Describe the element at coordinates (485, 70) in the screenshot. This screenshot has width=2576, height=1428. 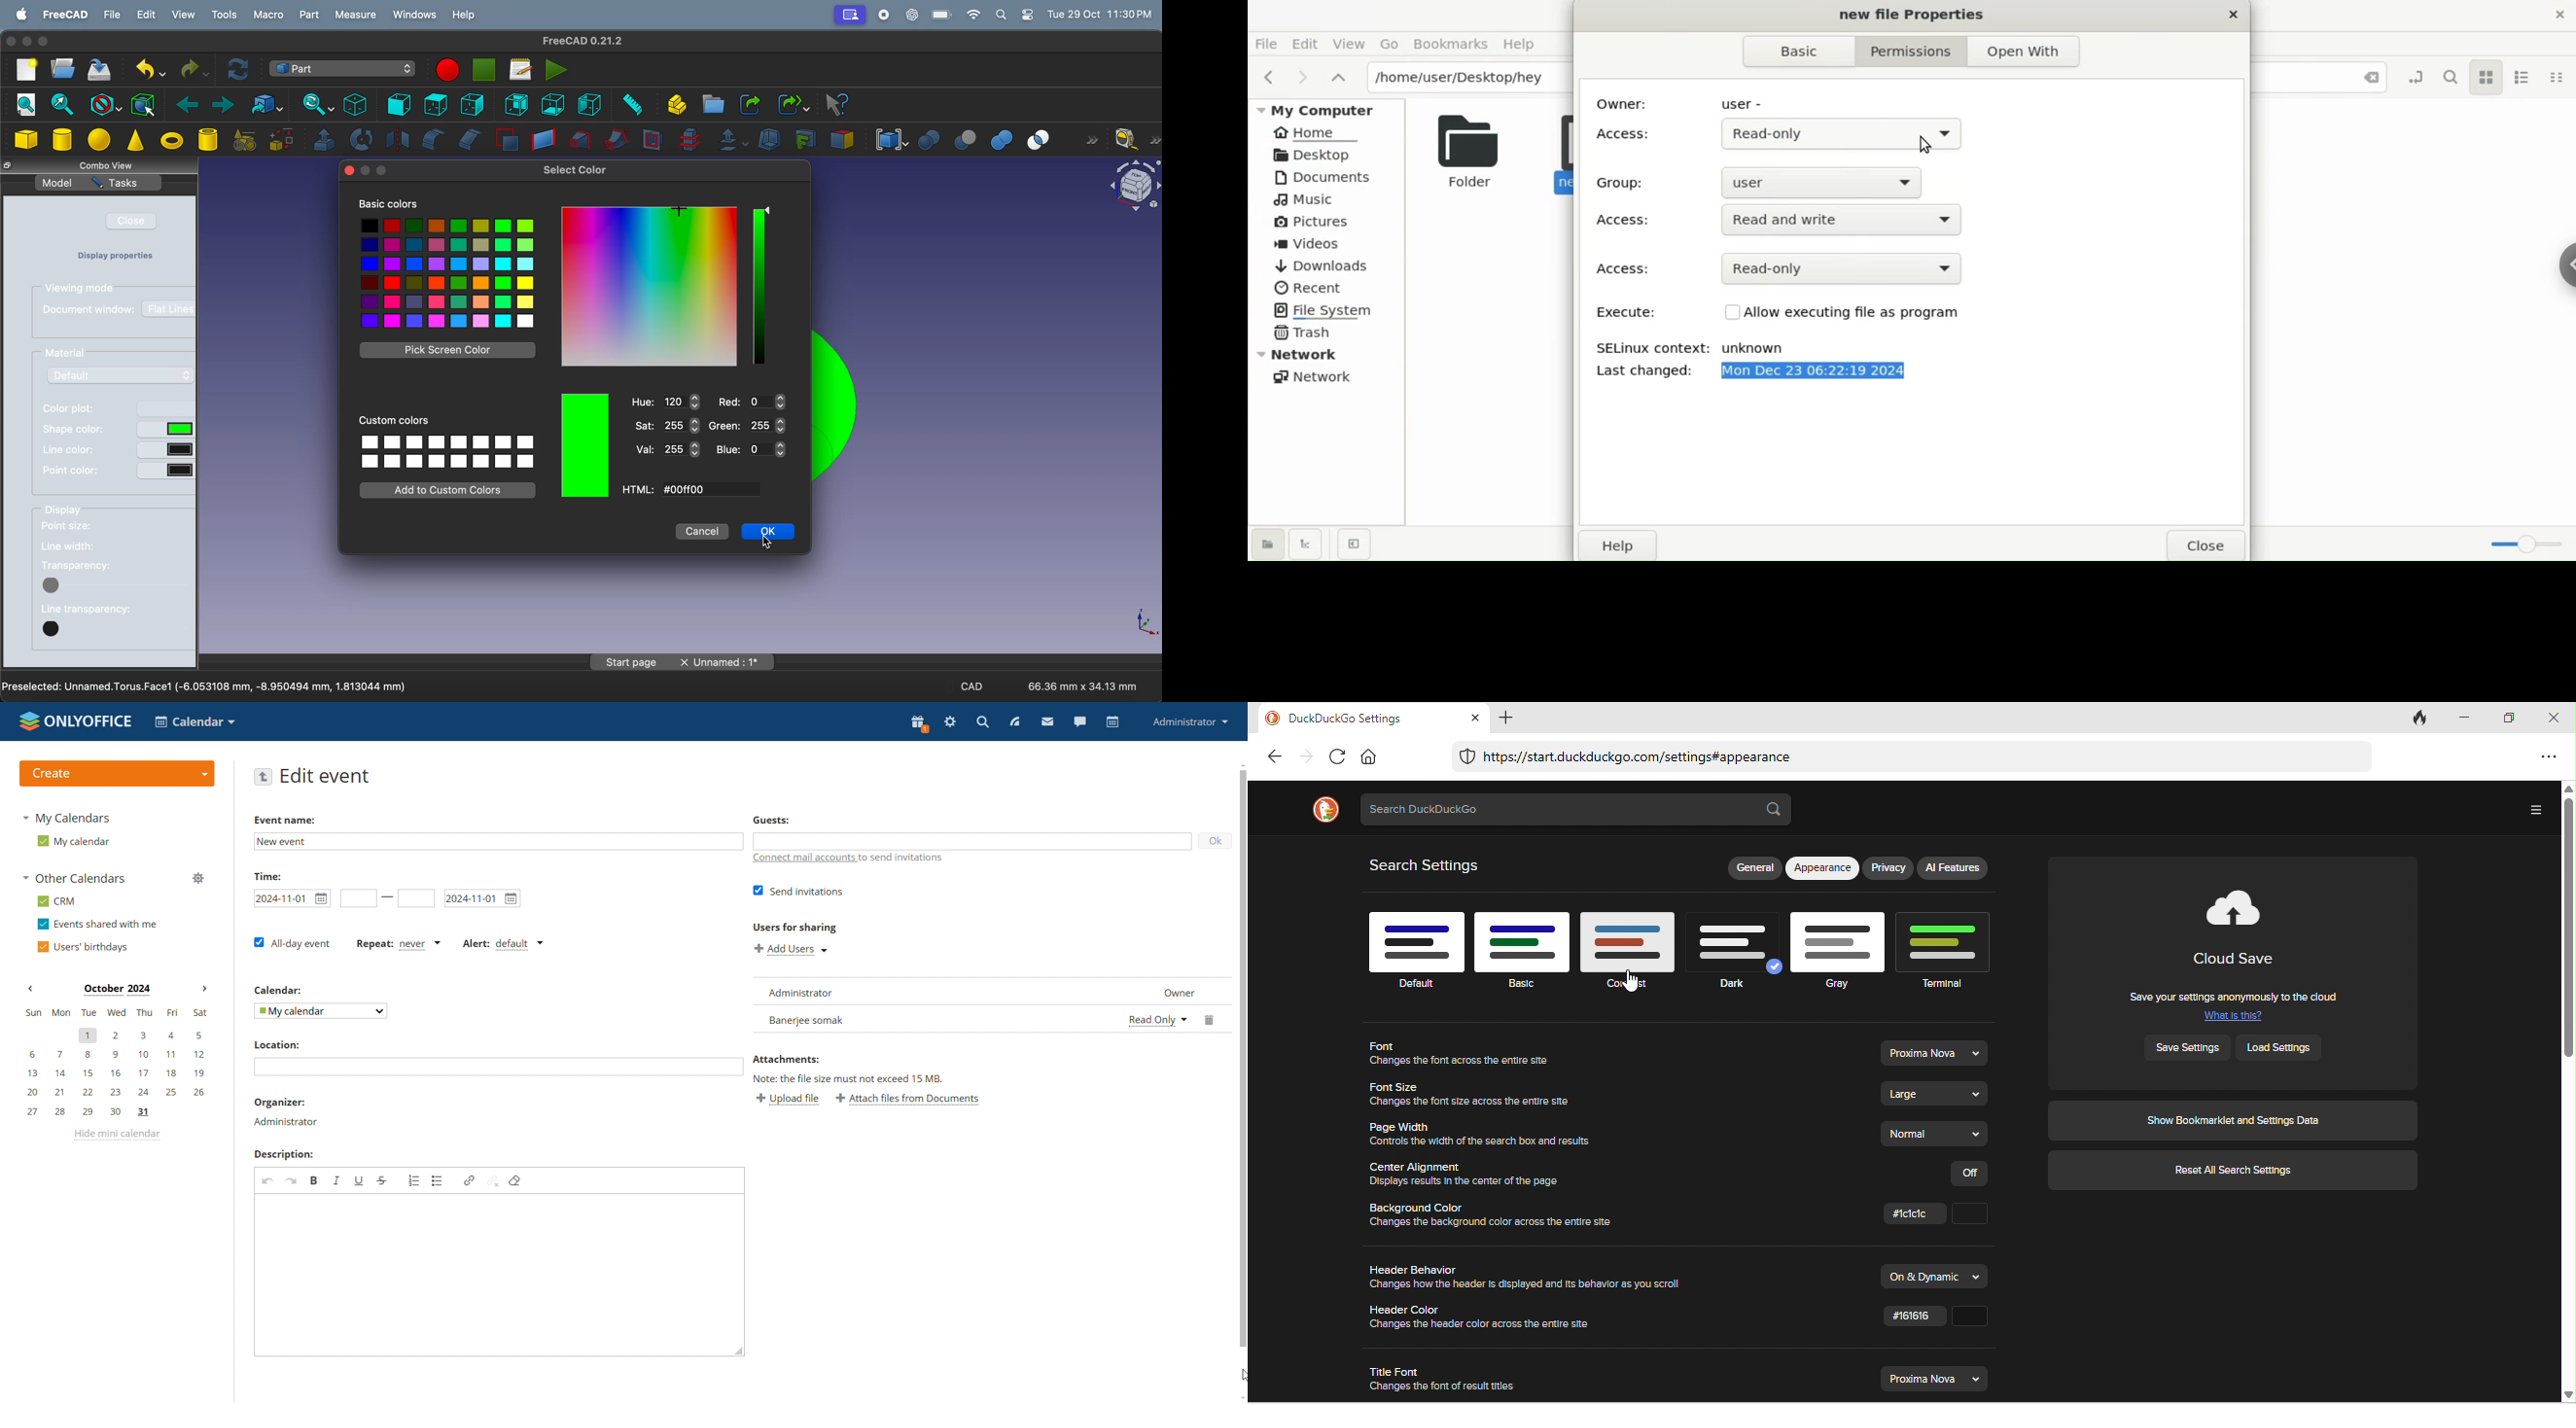
I see `stop marco recording` at that location.